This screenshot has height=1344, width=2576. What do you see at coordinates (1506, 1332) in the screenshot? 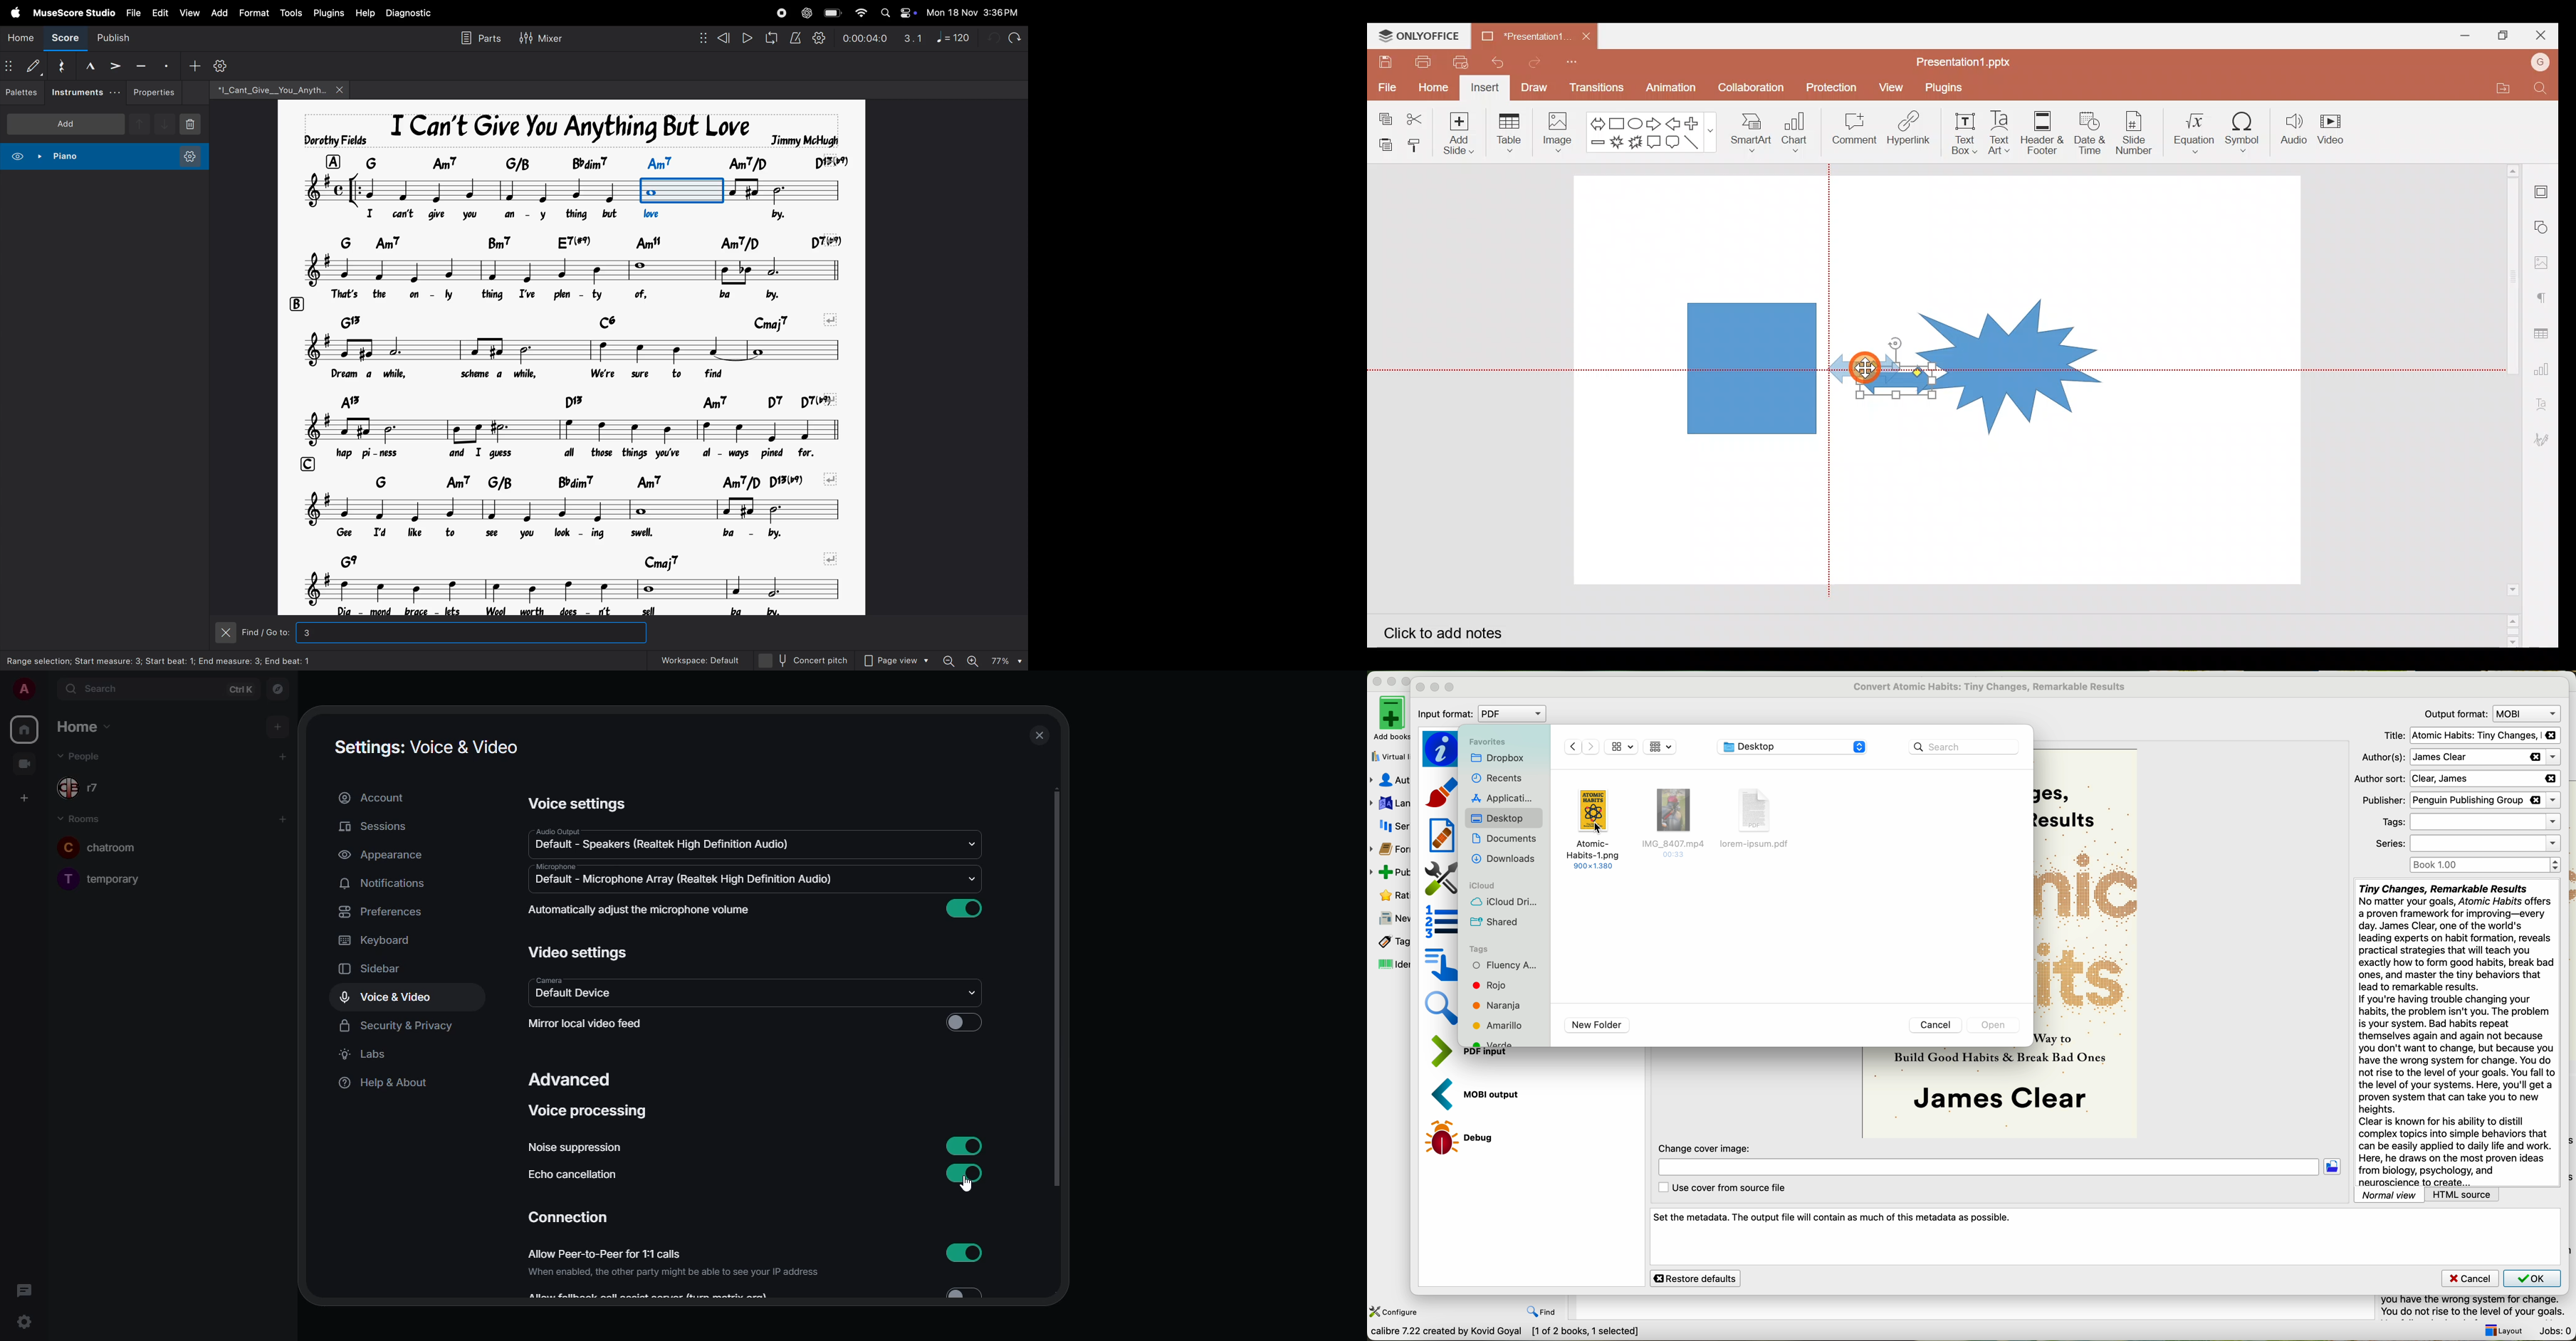
I see `data` at bounding box center [1506, 1332].